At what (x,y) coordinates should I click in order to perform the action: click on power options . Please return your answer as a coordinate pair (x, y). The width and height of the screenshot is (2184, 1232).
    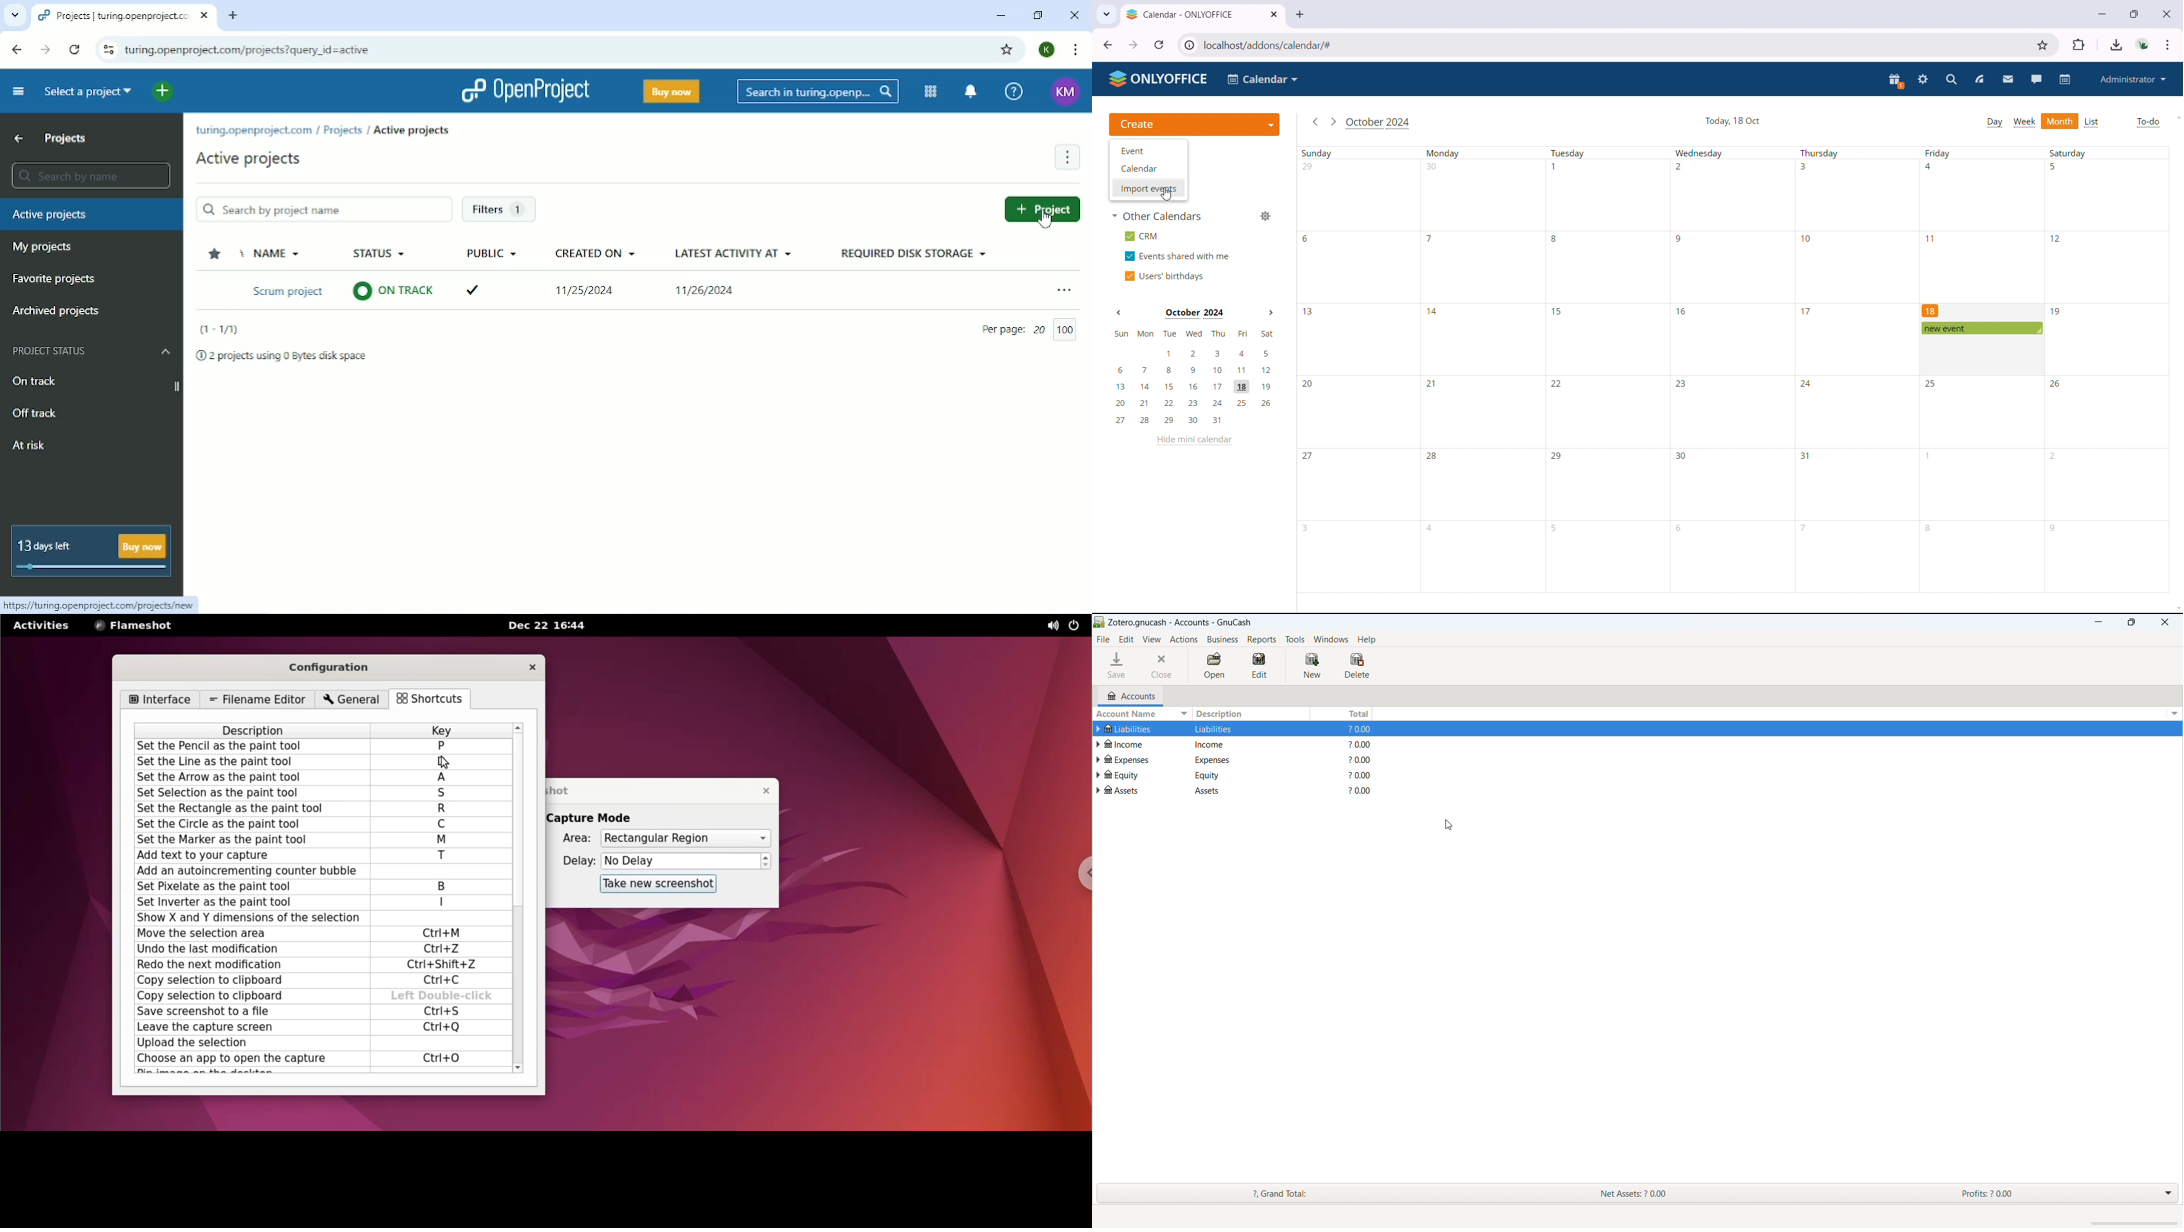
    Looking at the image, I should click on (1076, 626).